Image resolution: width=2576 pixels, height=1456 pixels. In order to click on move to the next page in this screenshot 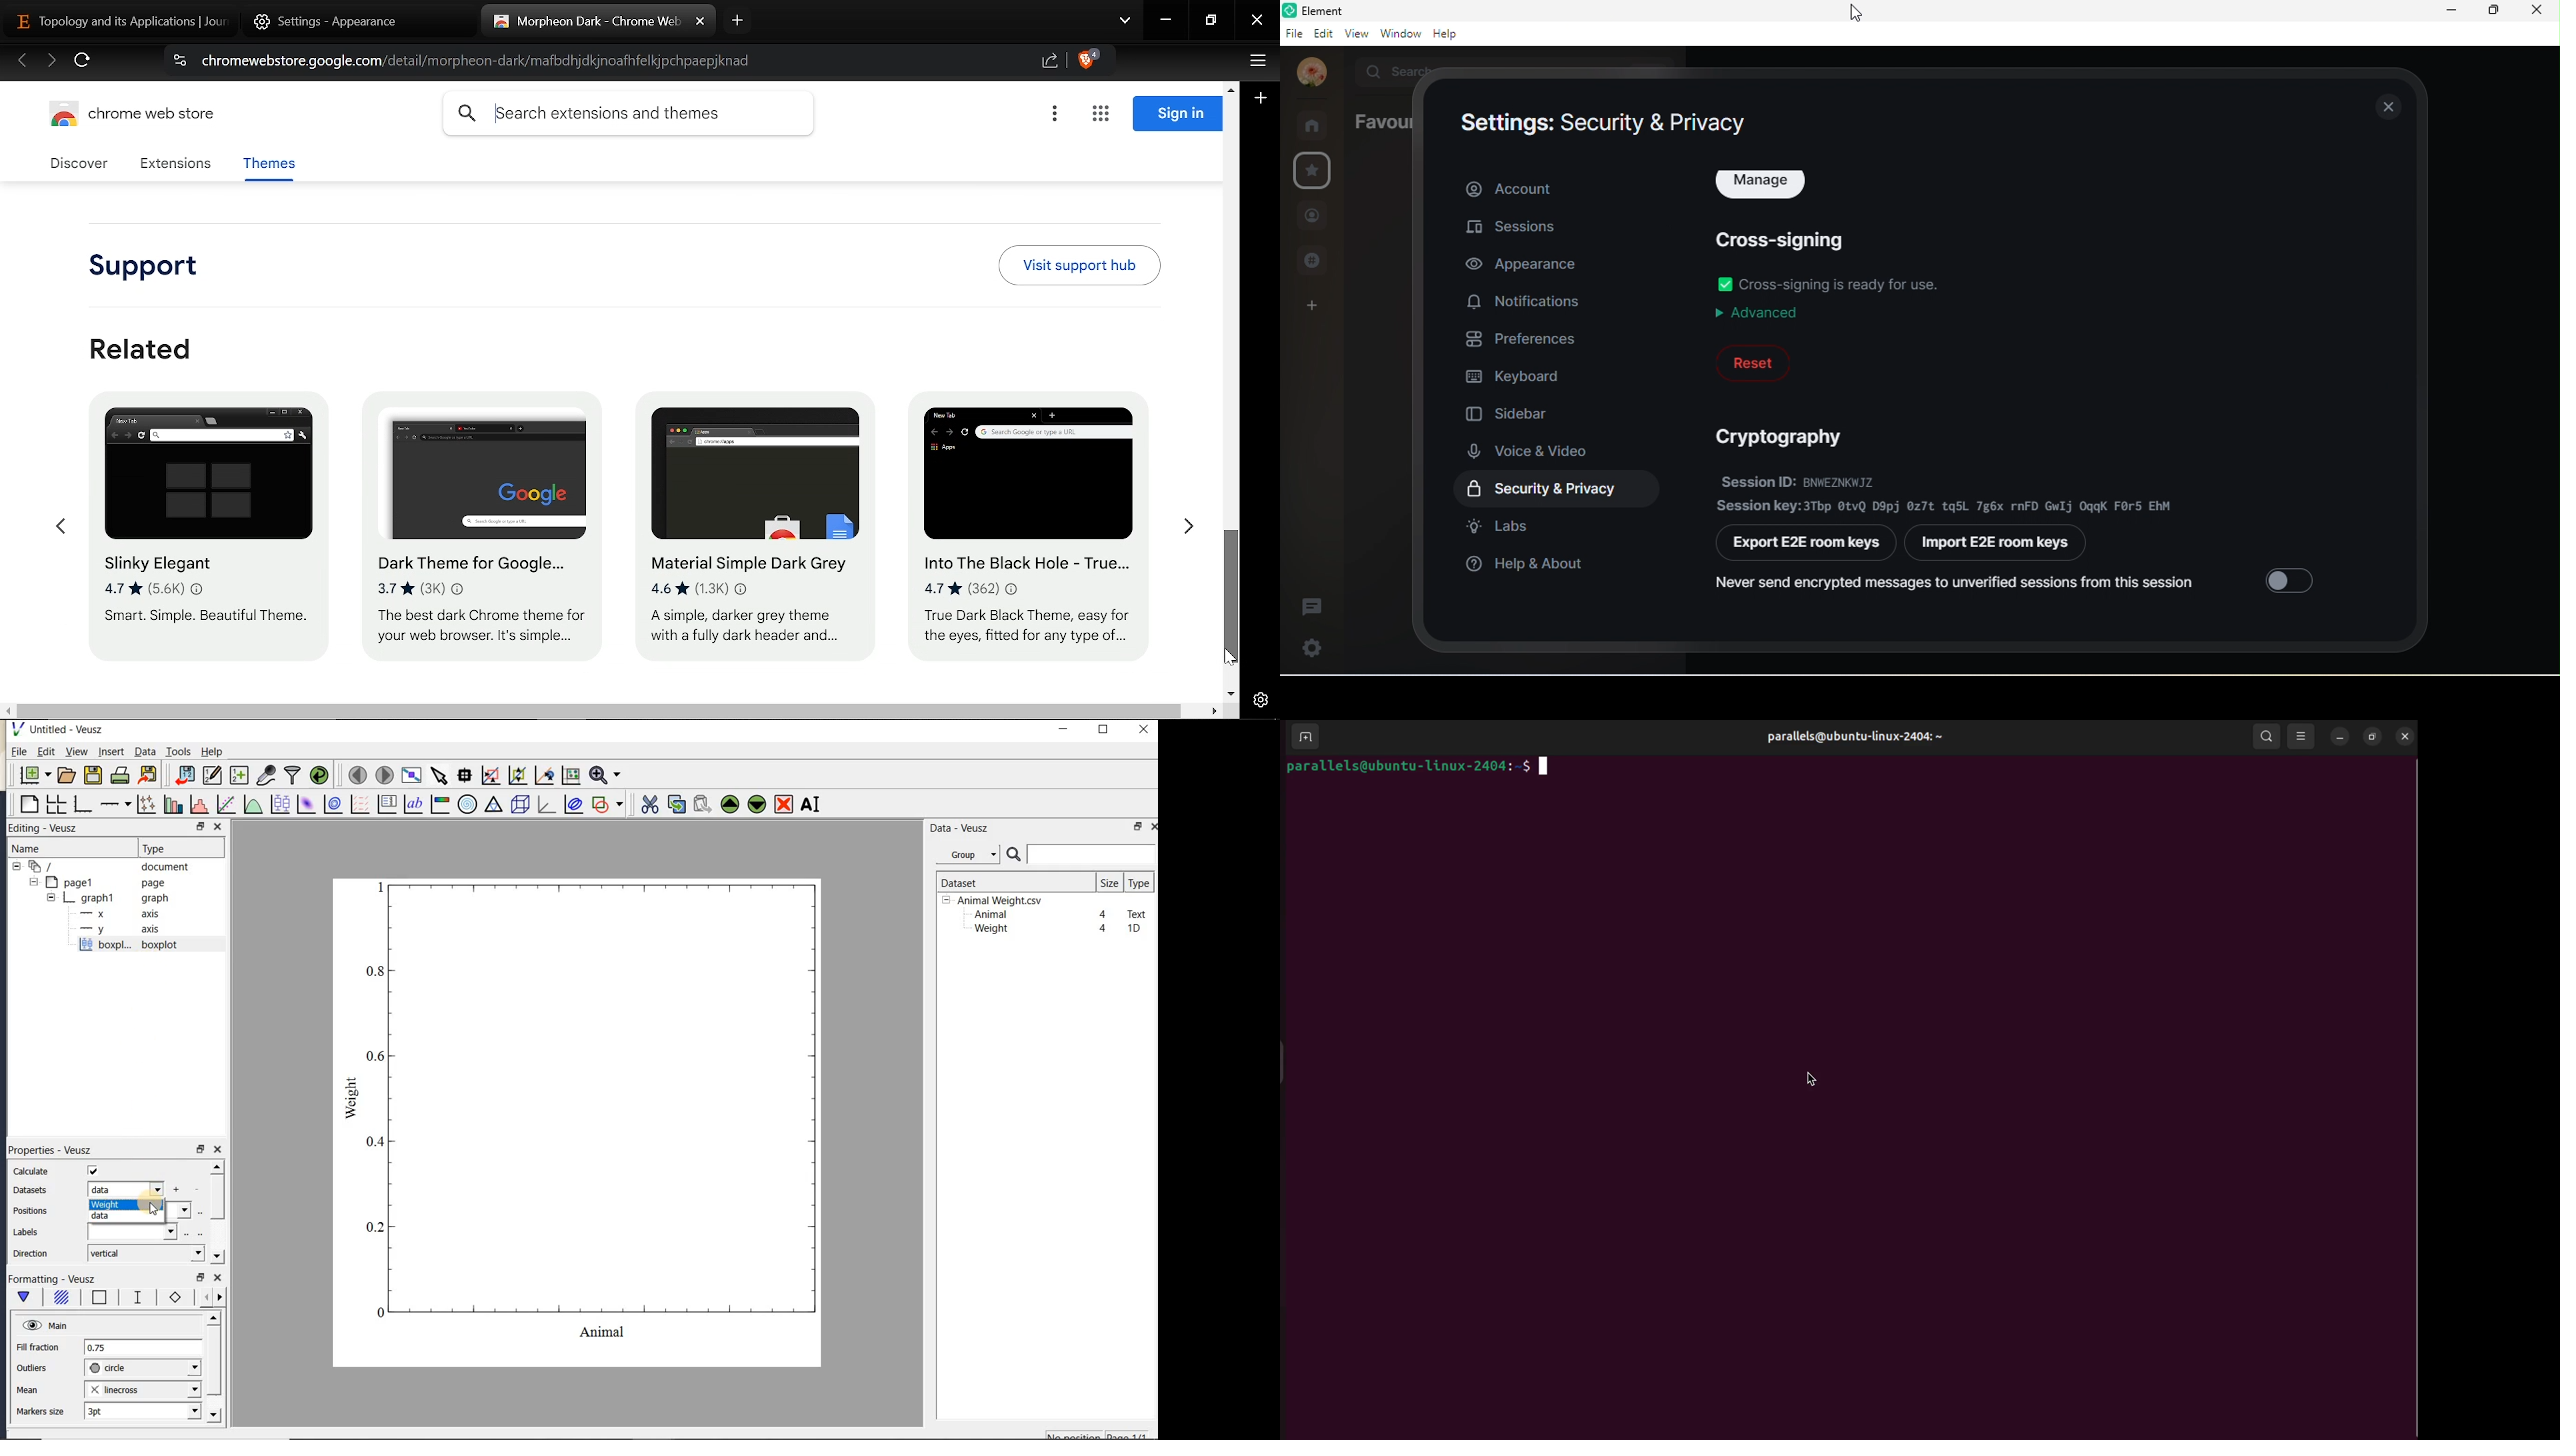, I will do `click(383, 774)`.